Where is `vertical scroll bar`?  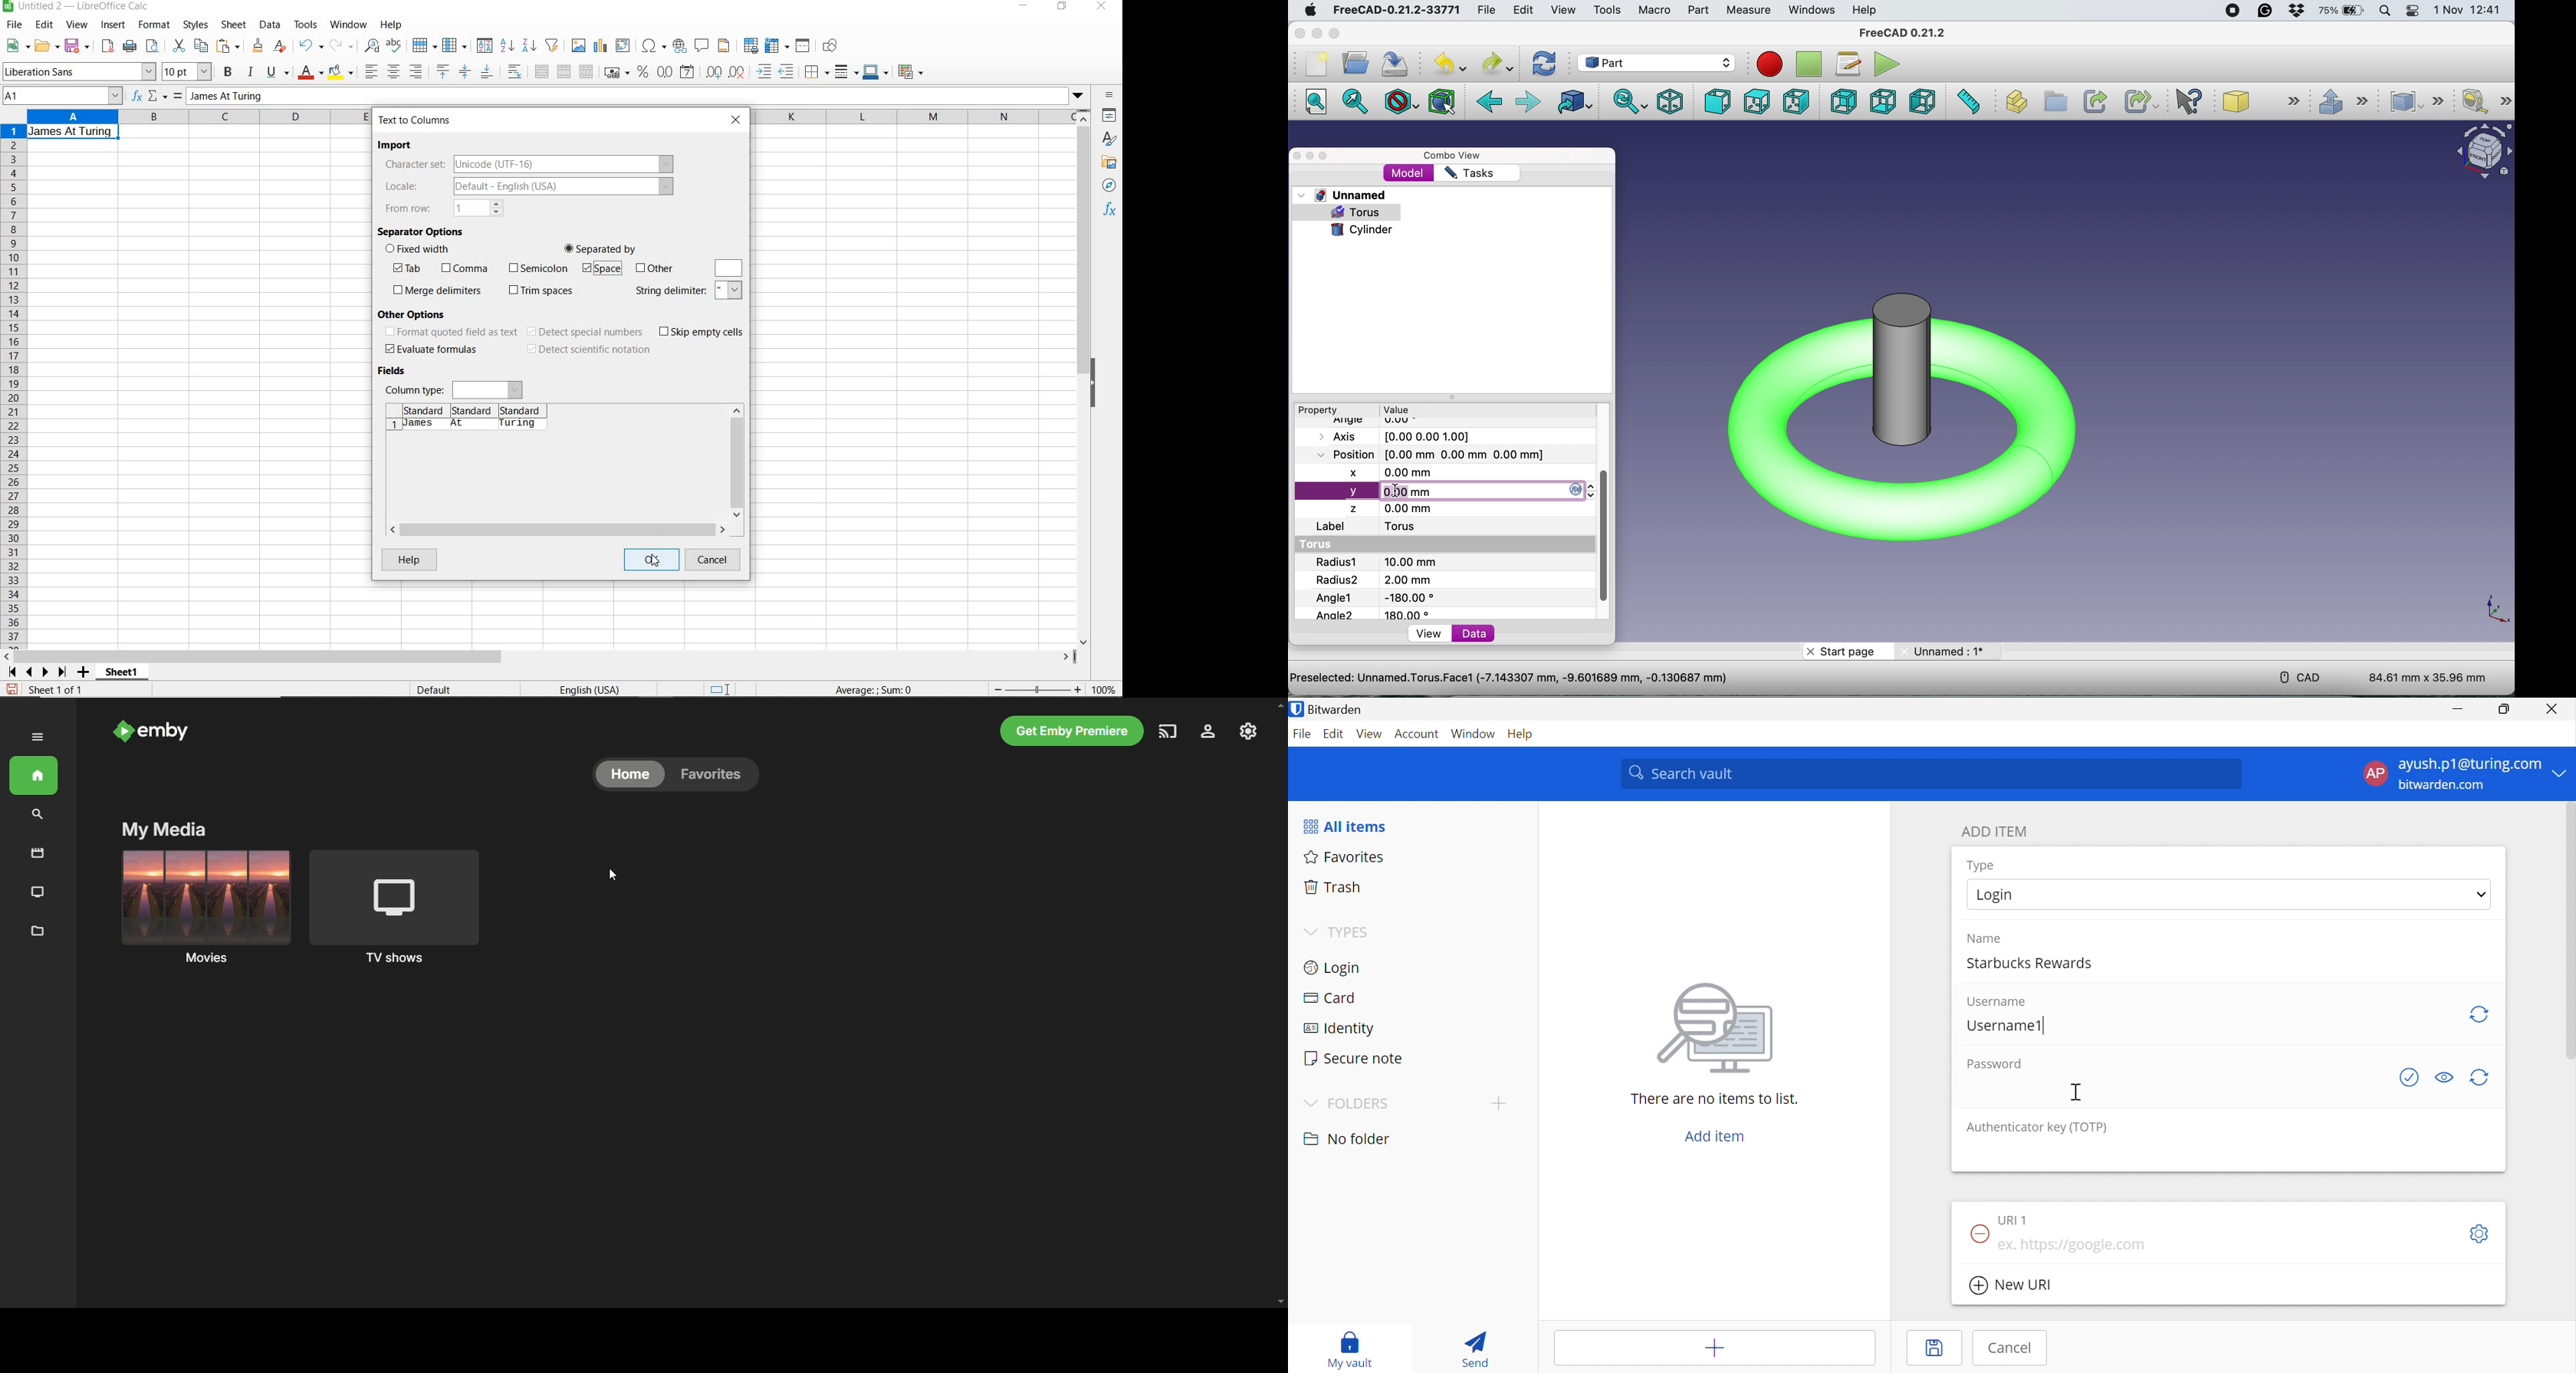
vertical scroll bar is located at coordinates (1604, 538).